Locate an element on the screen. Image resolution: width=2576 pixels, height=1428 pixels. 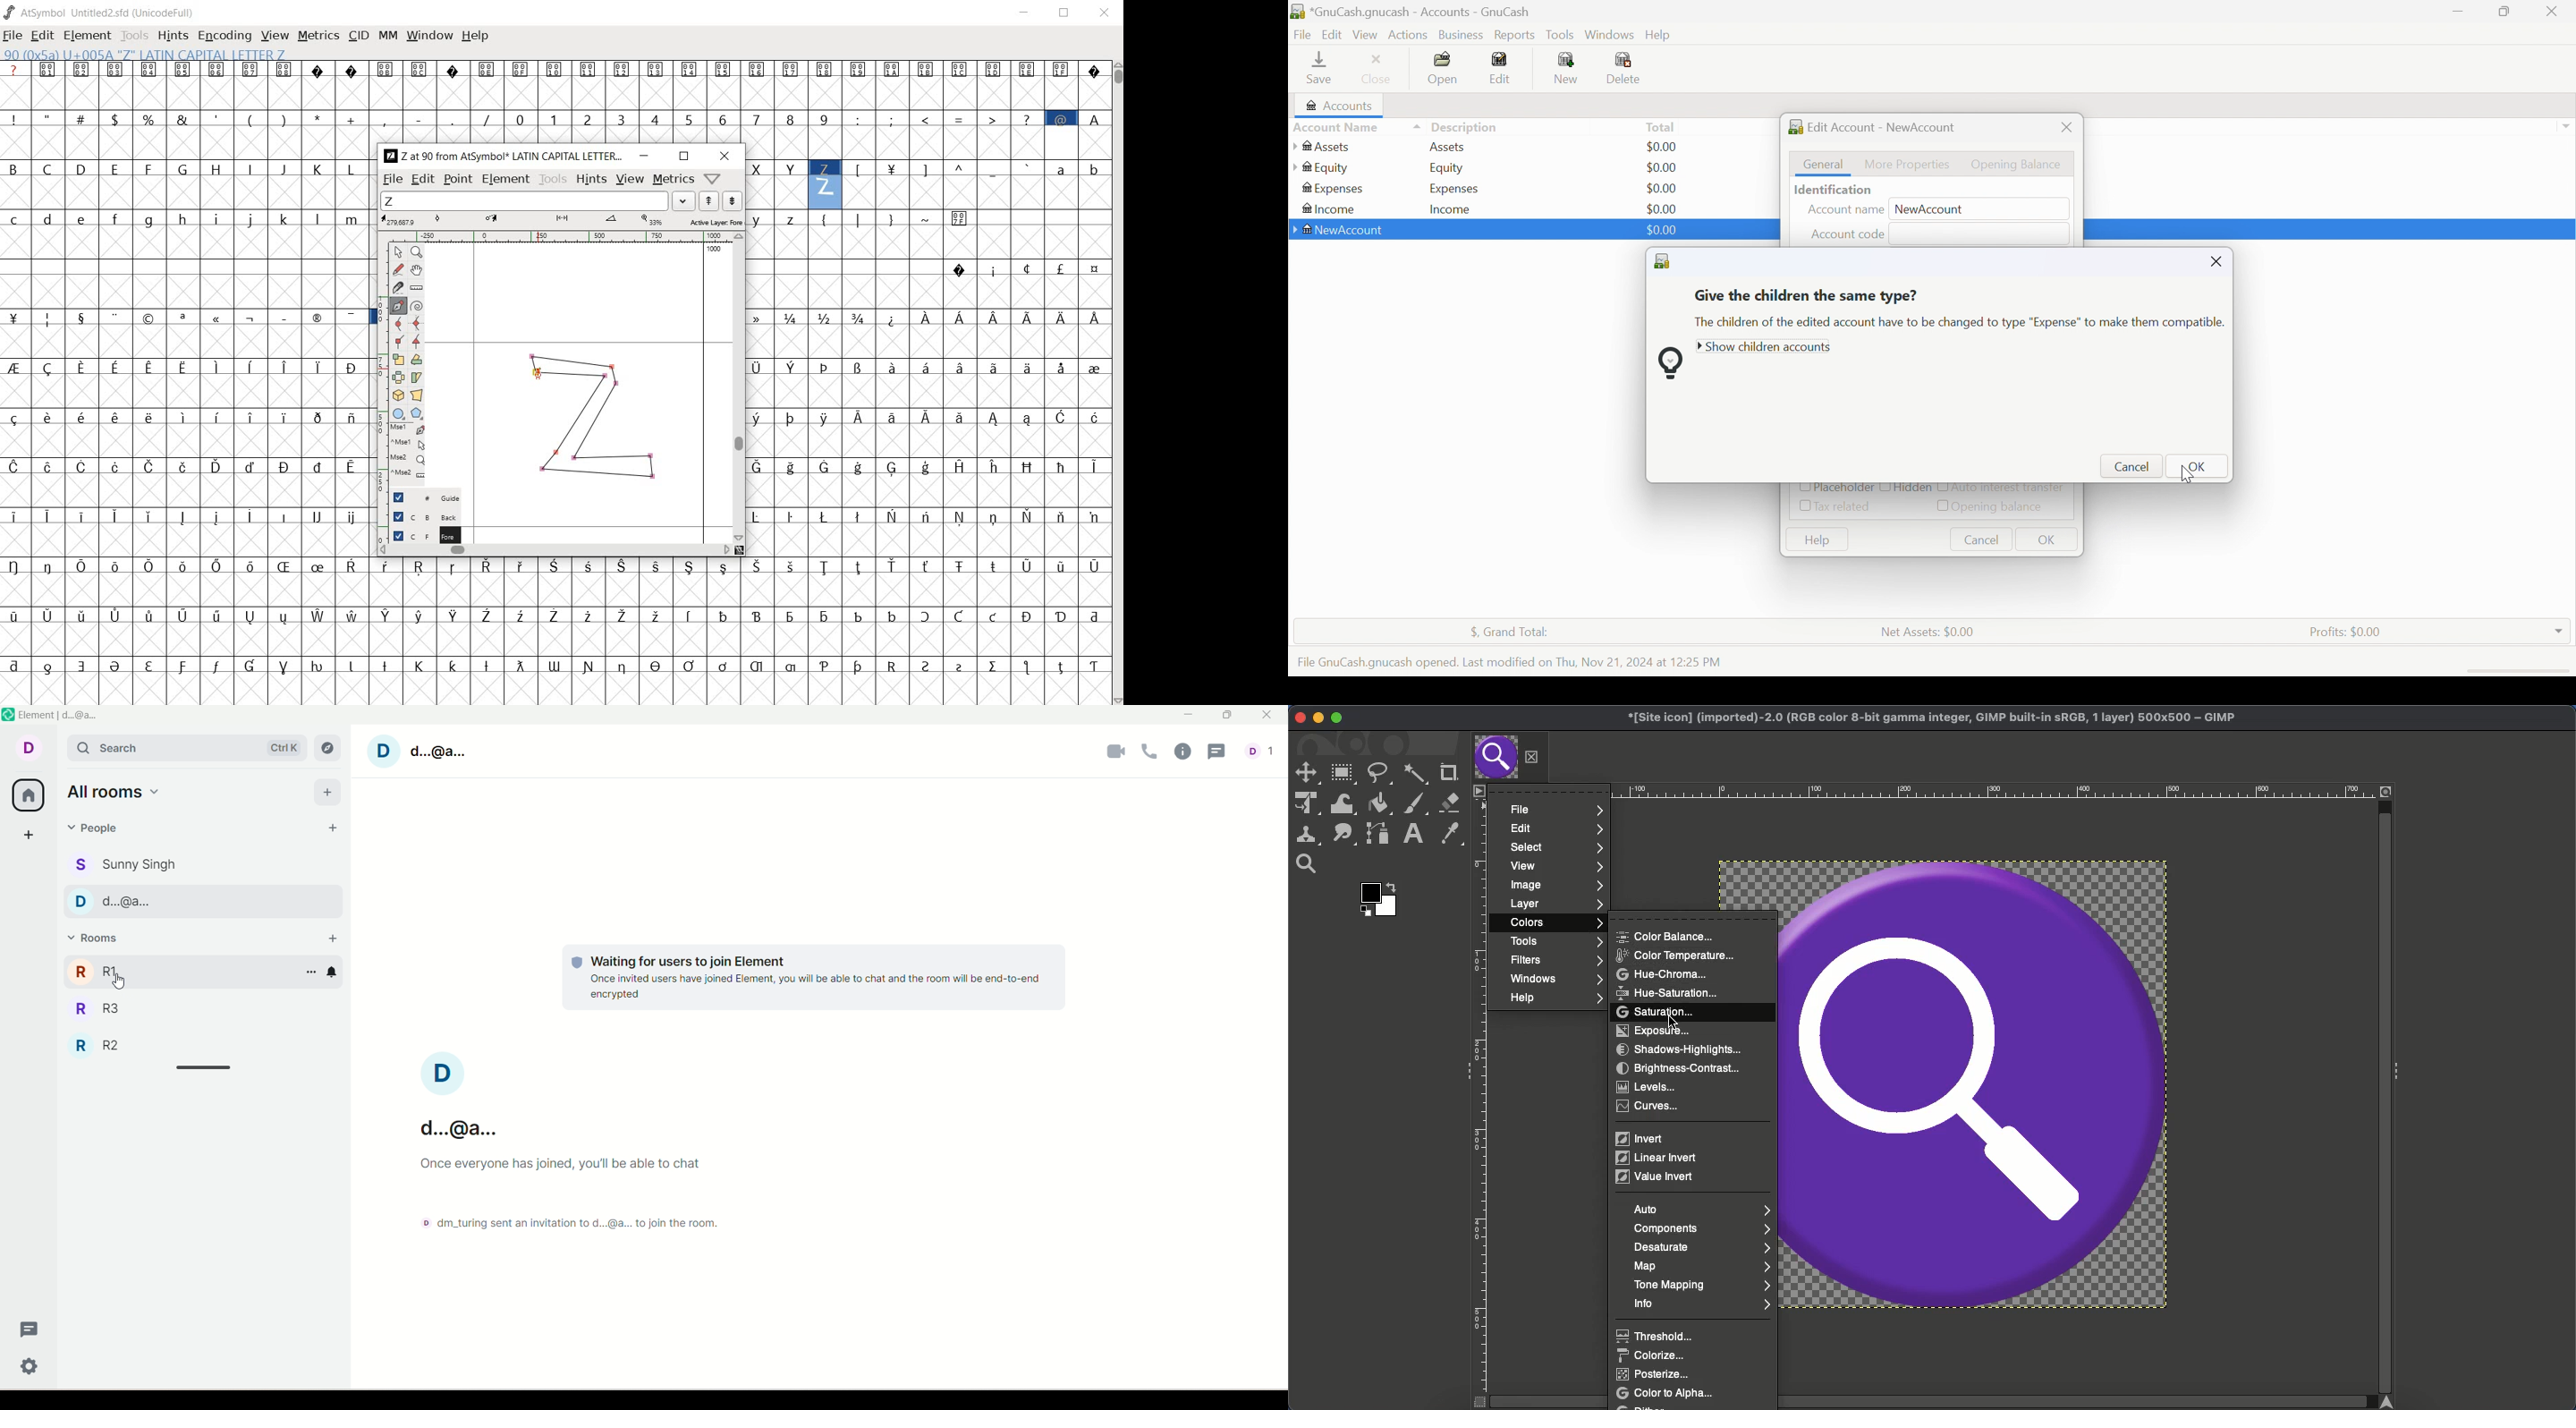
GnuCash icon is located at coordinates (1665, 263).